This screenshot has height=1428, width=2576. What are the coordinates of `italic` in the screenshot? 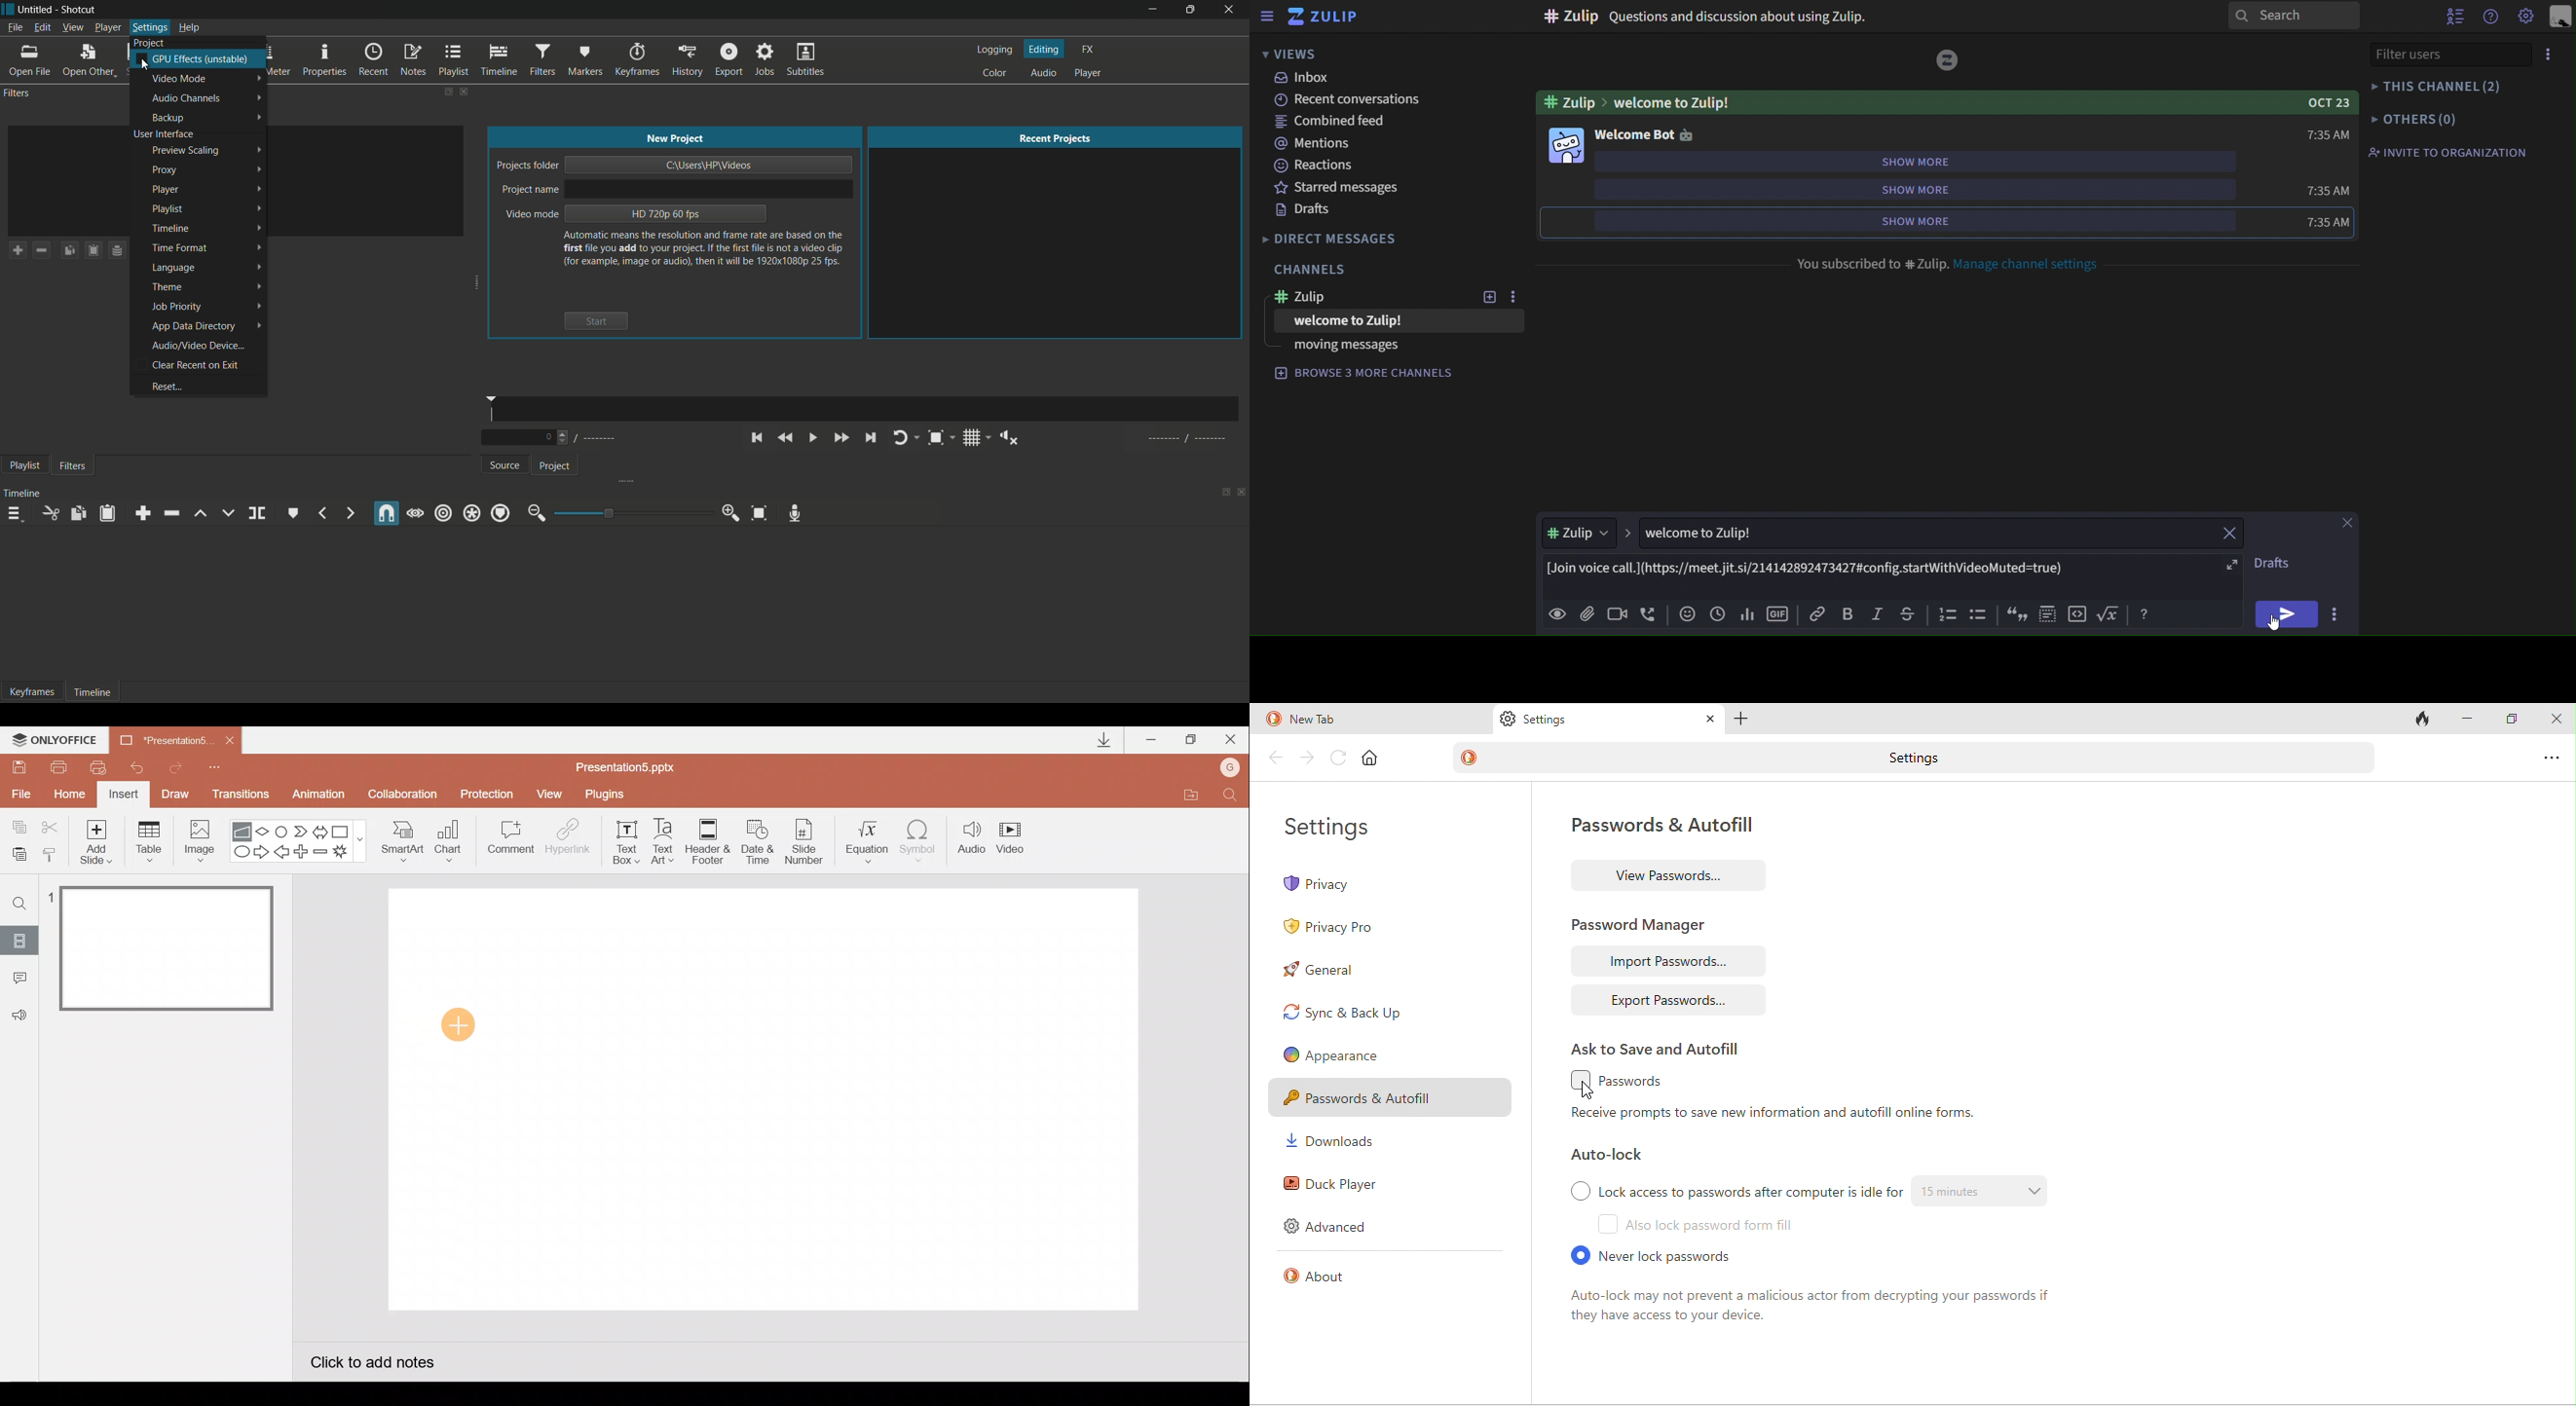 It's located at (1878, 616).